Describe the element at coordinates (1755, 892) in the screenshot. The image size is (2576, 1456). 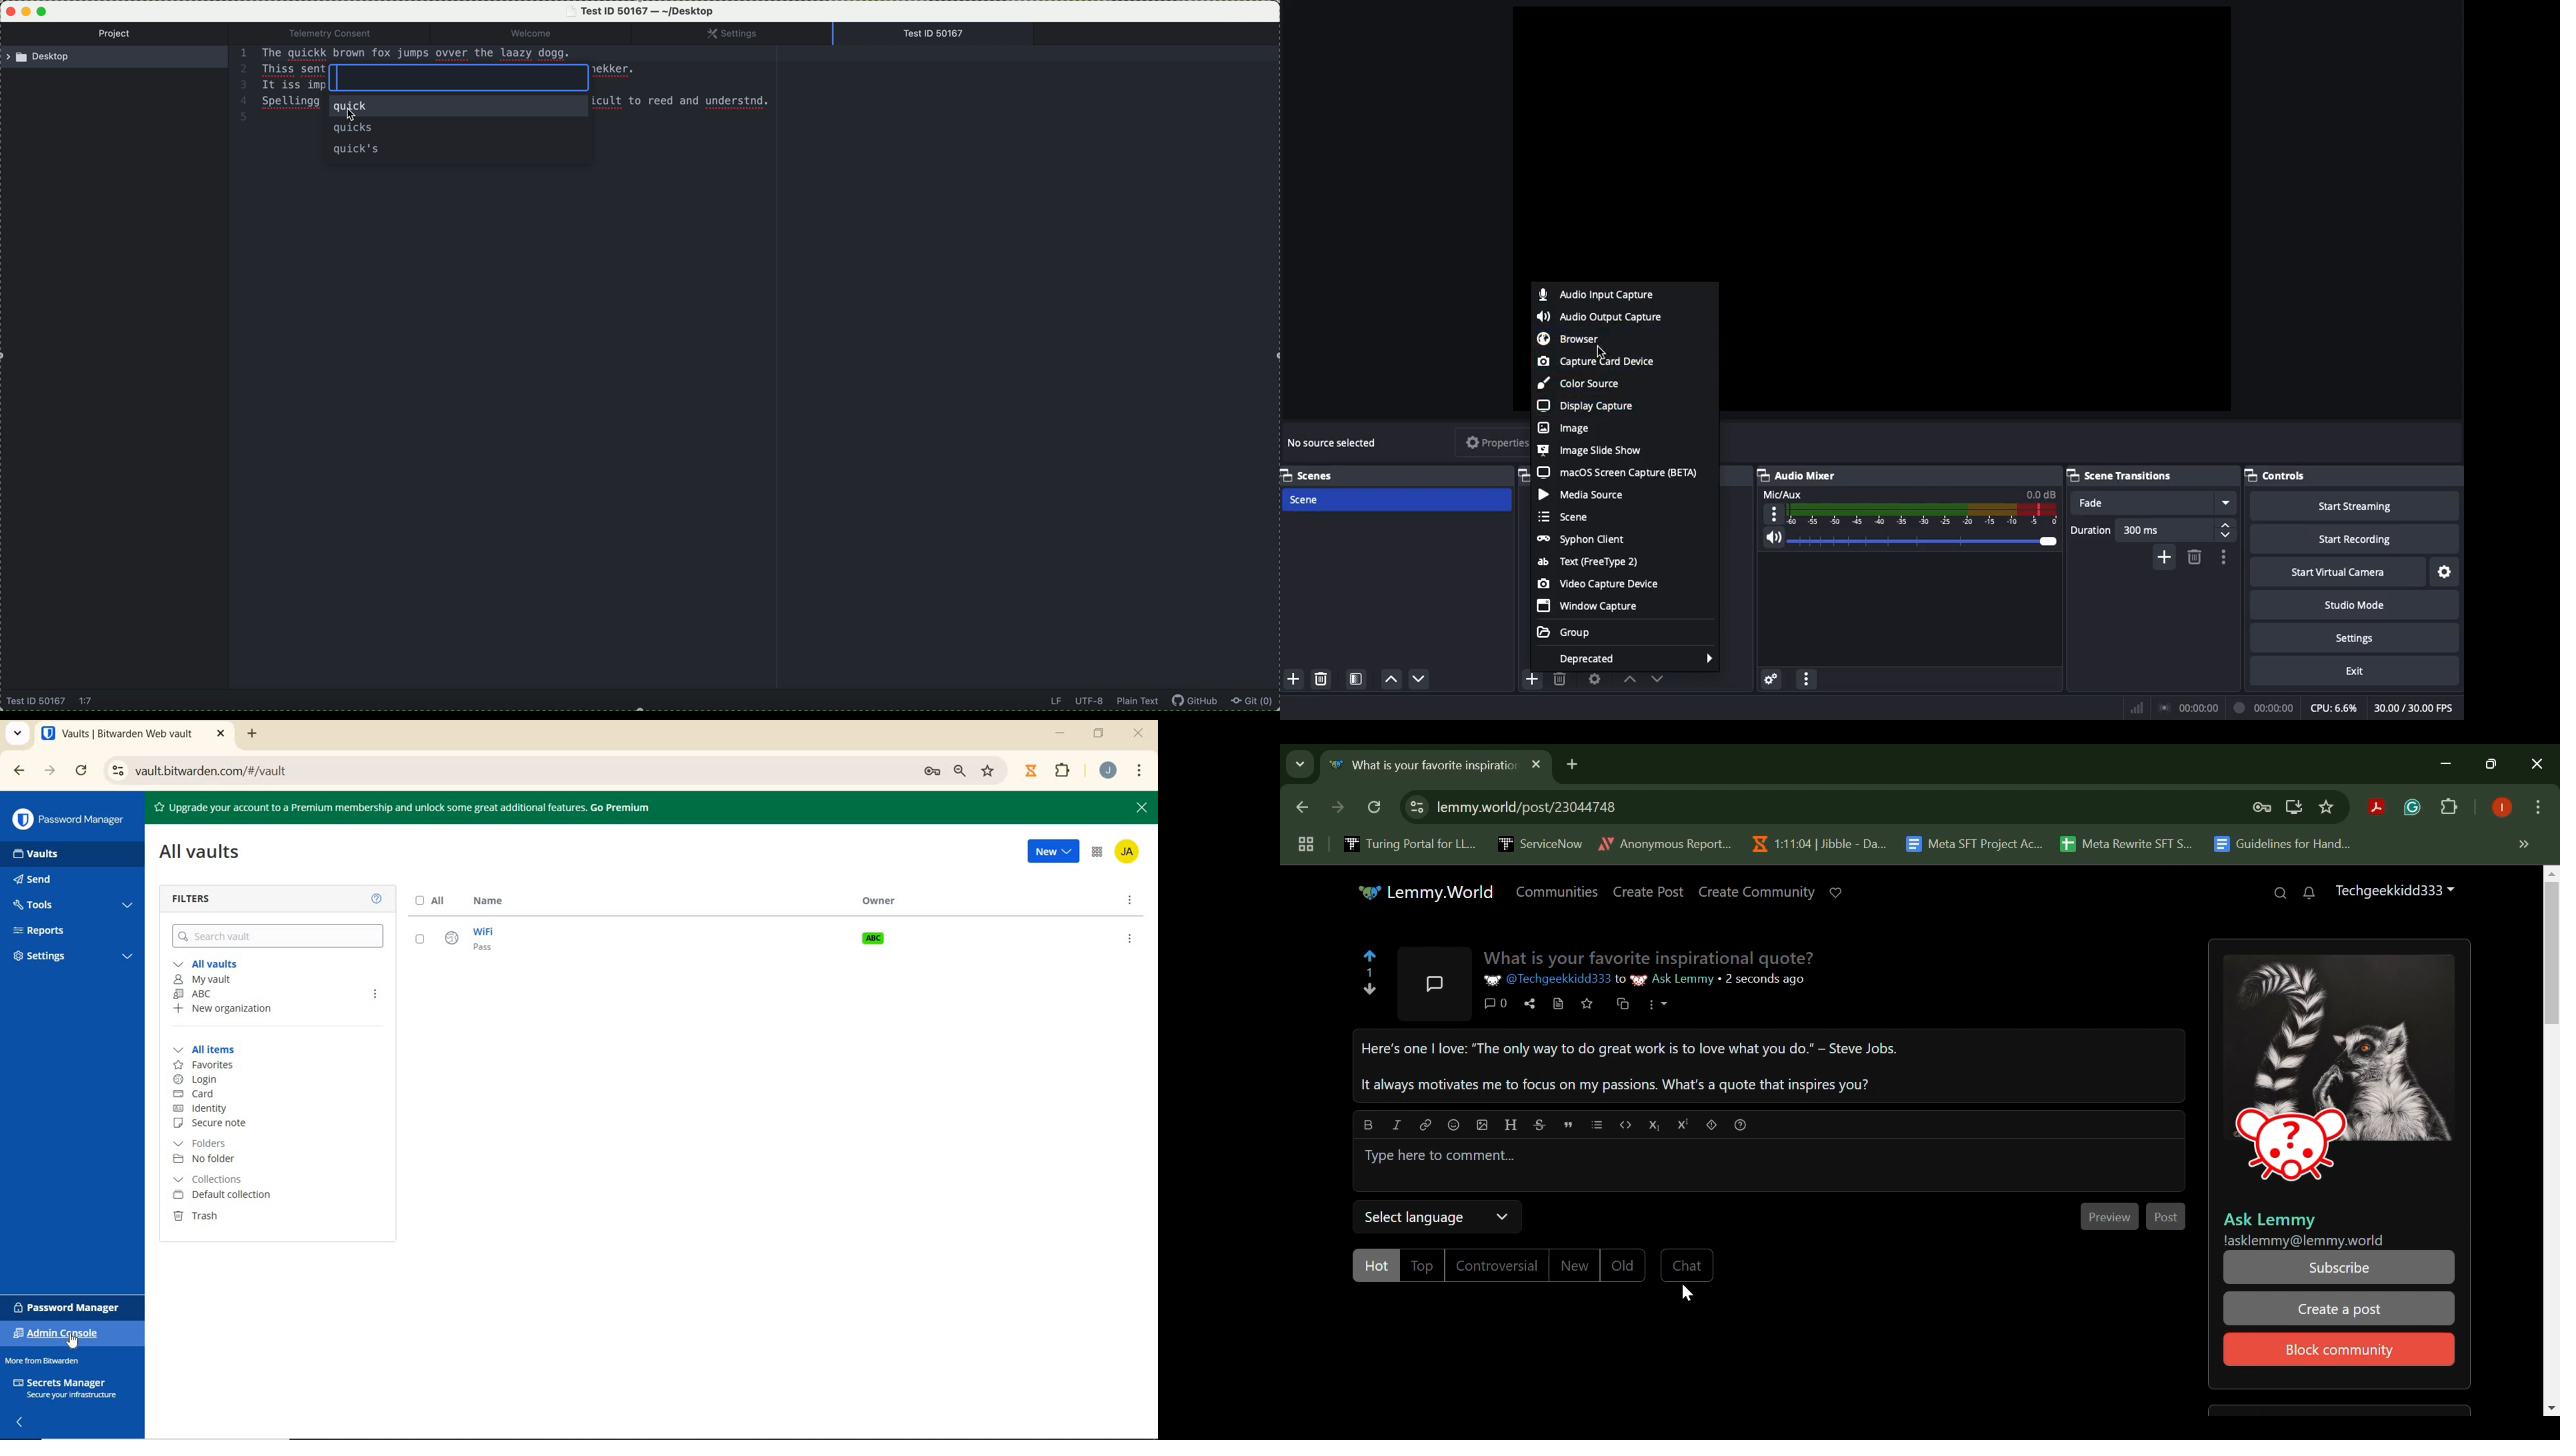
I see `Create Community` at that location.